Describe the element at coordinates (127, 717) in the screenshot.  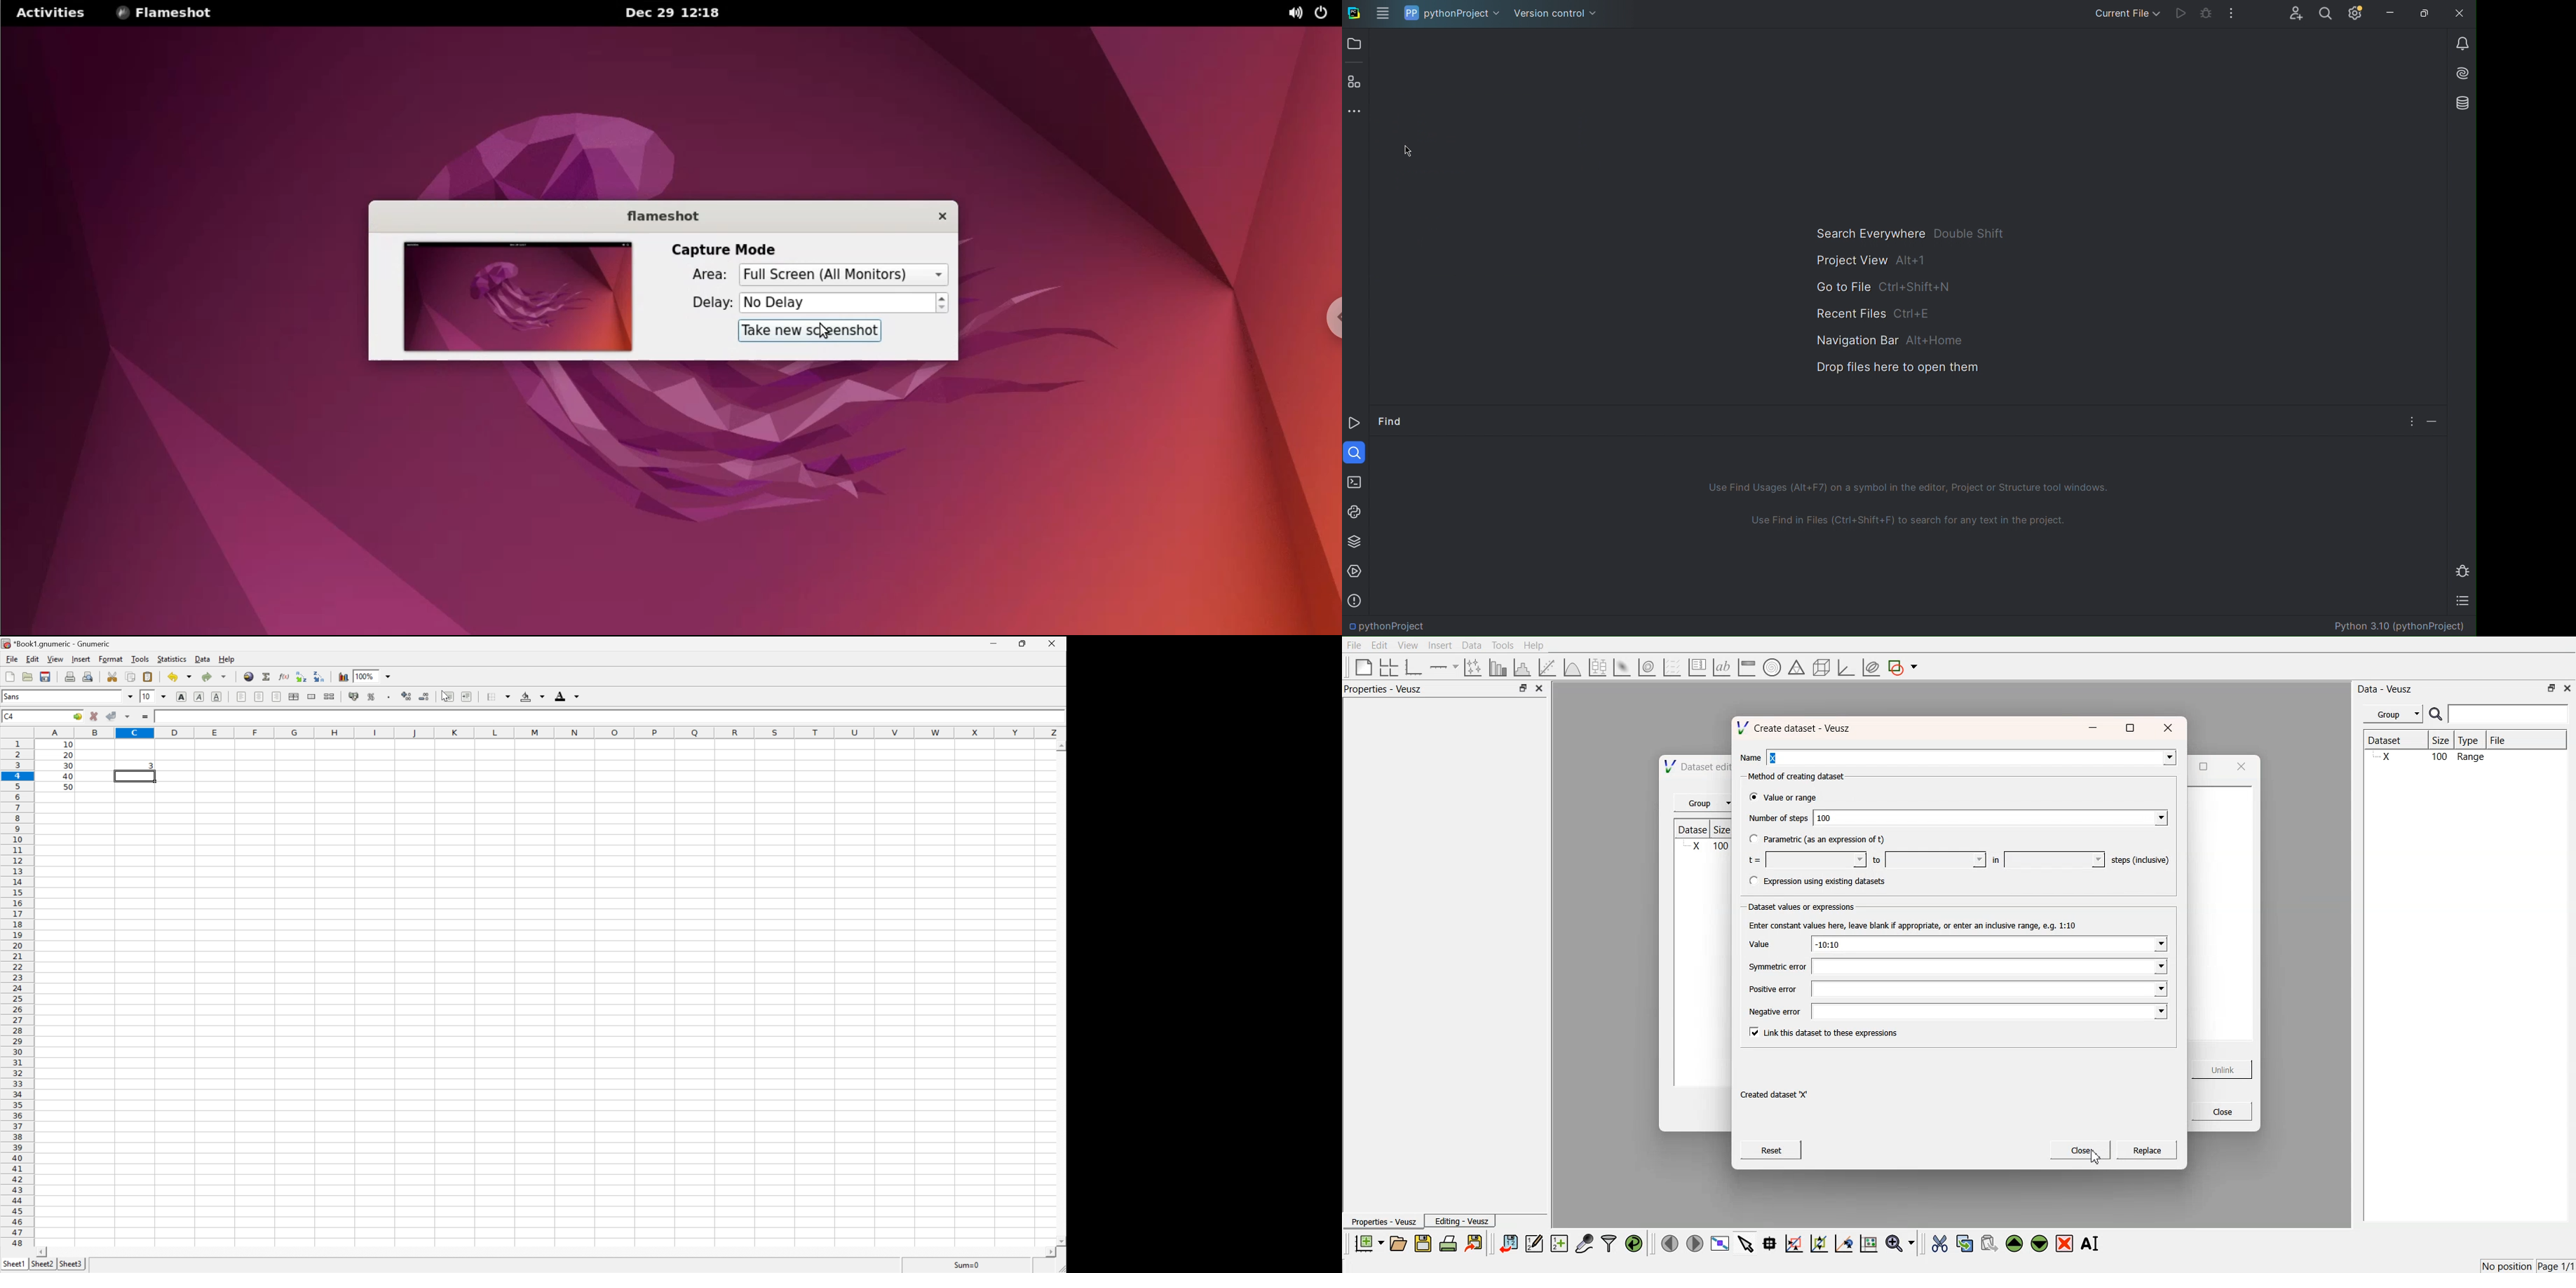
I see `Accept change in multiple cells` at that location.